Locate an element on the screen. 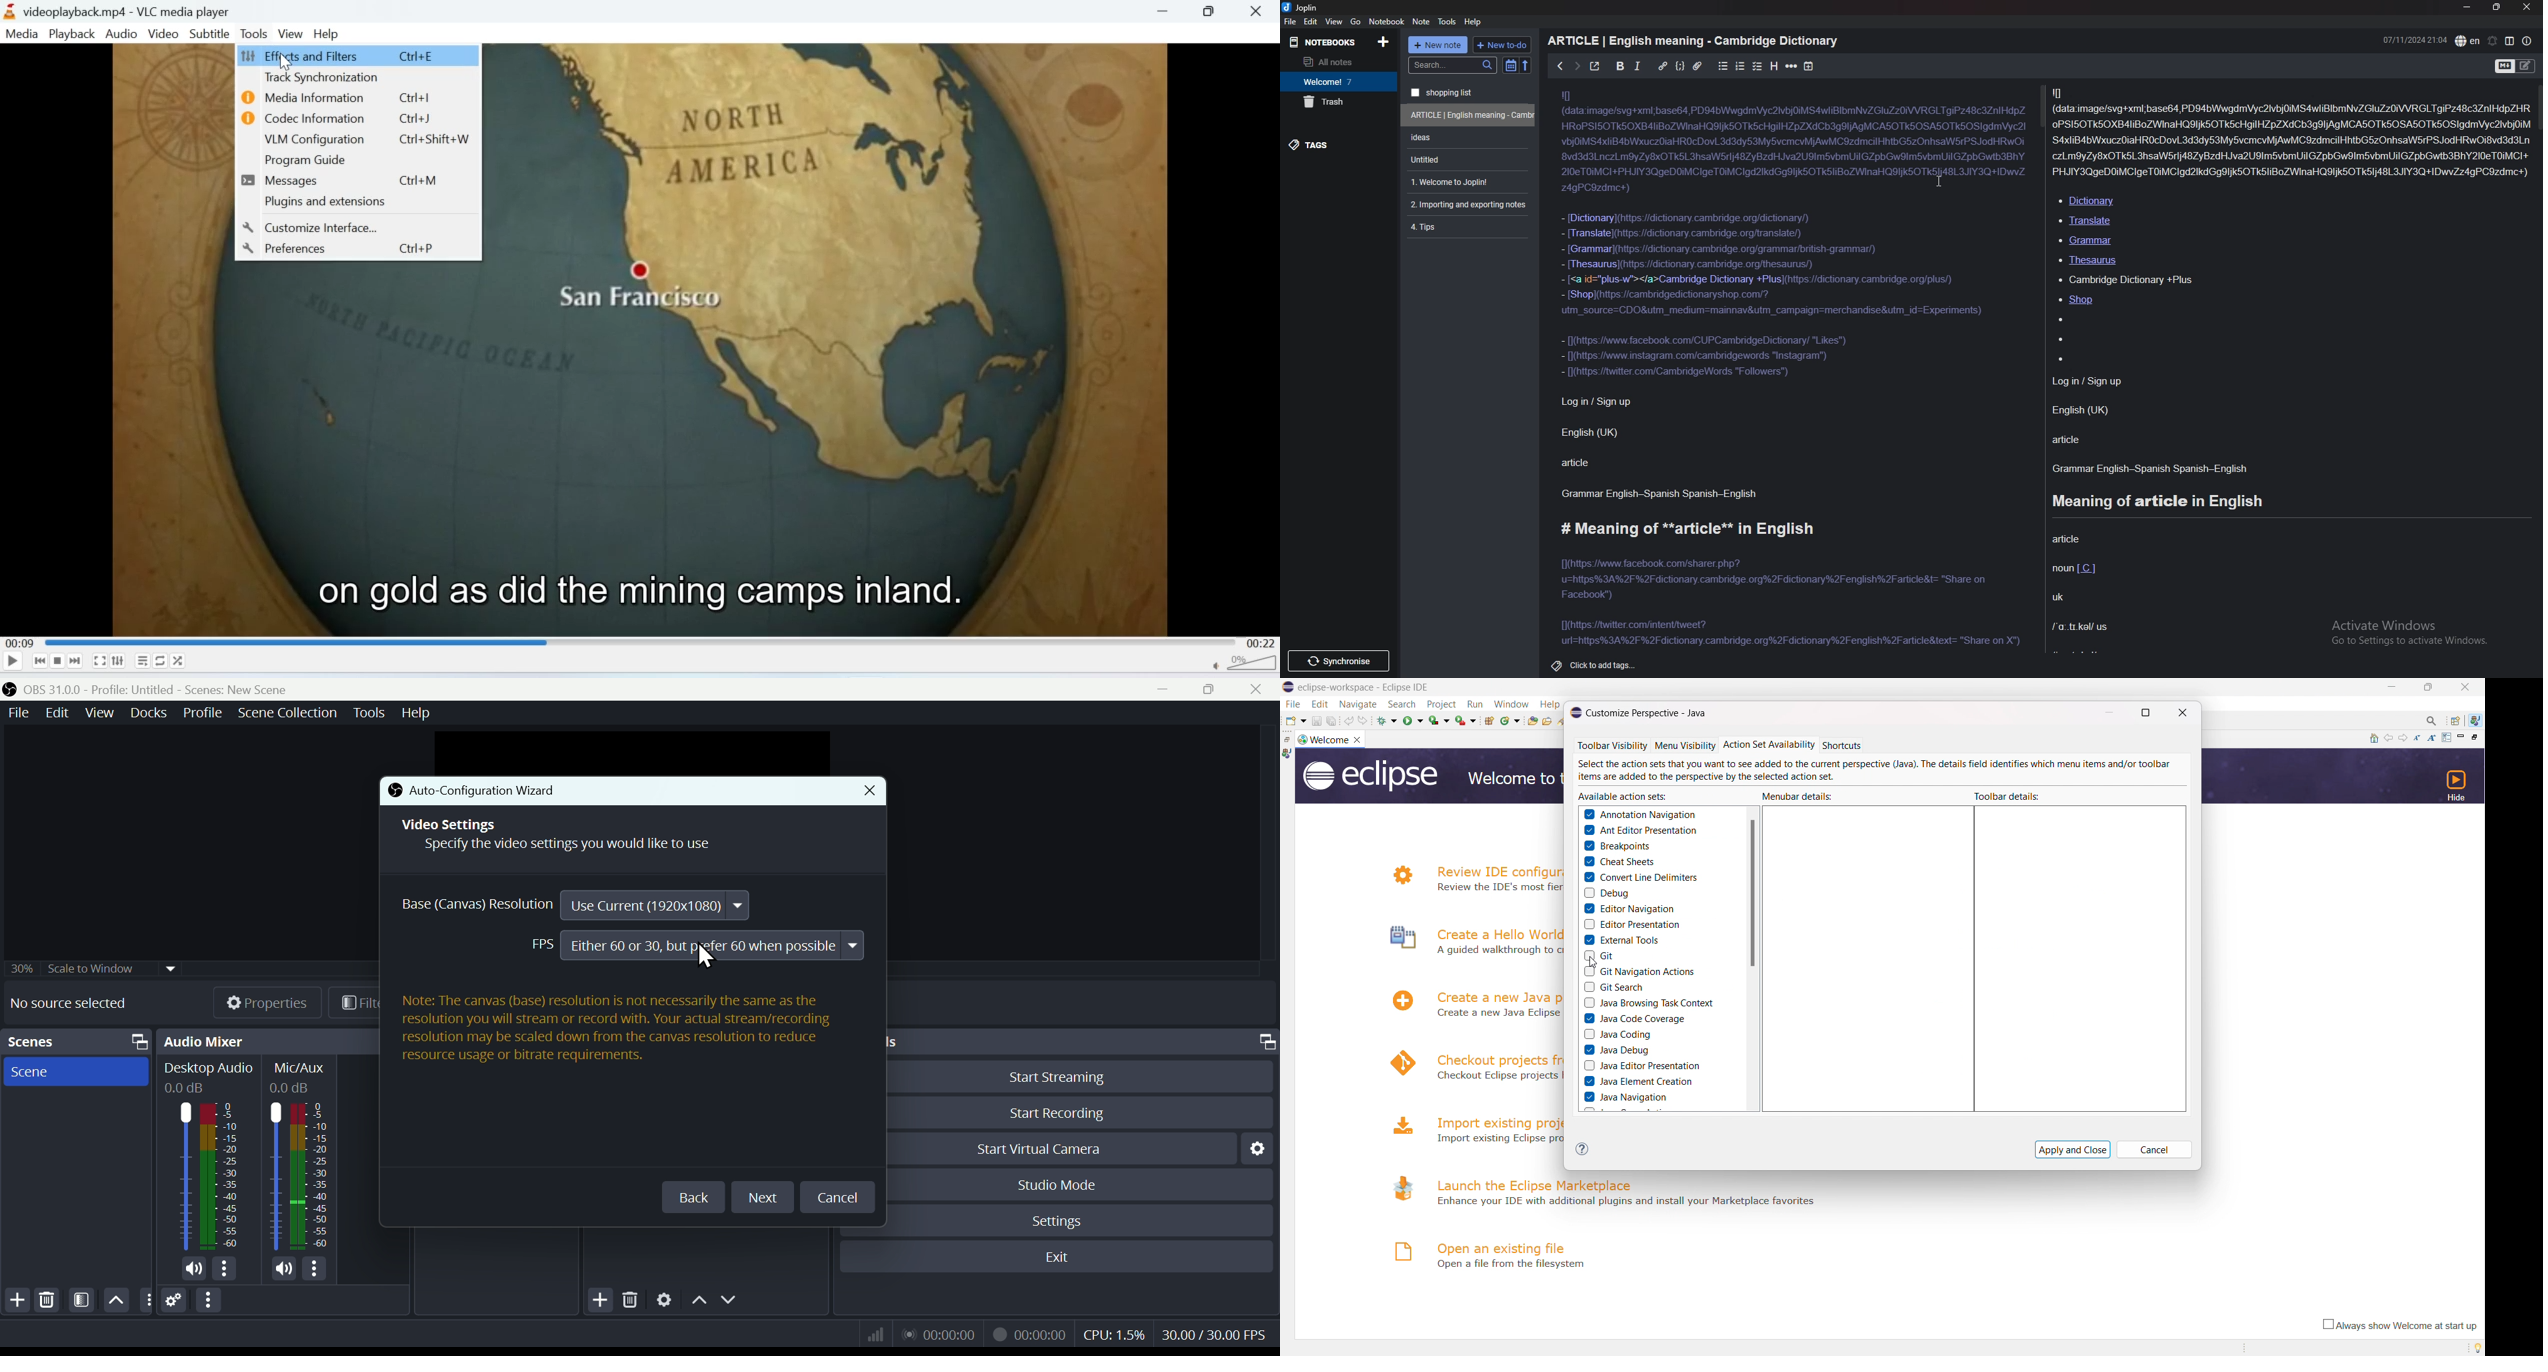  scroll bar is located at coordinates (2539, 107).